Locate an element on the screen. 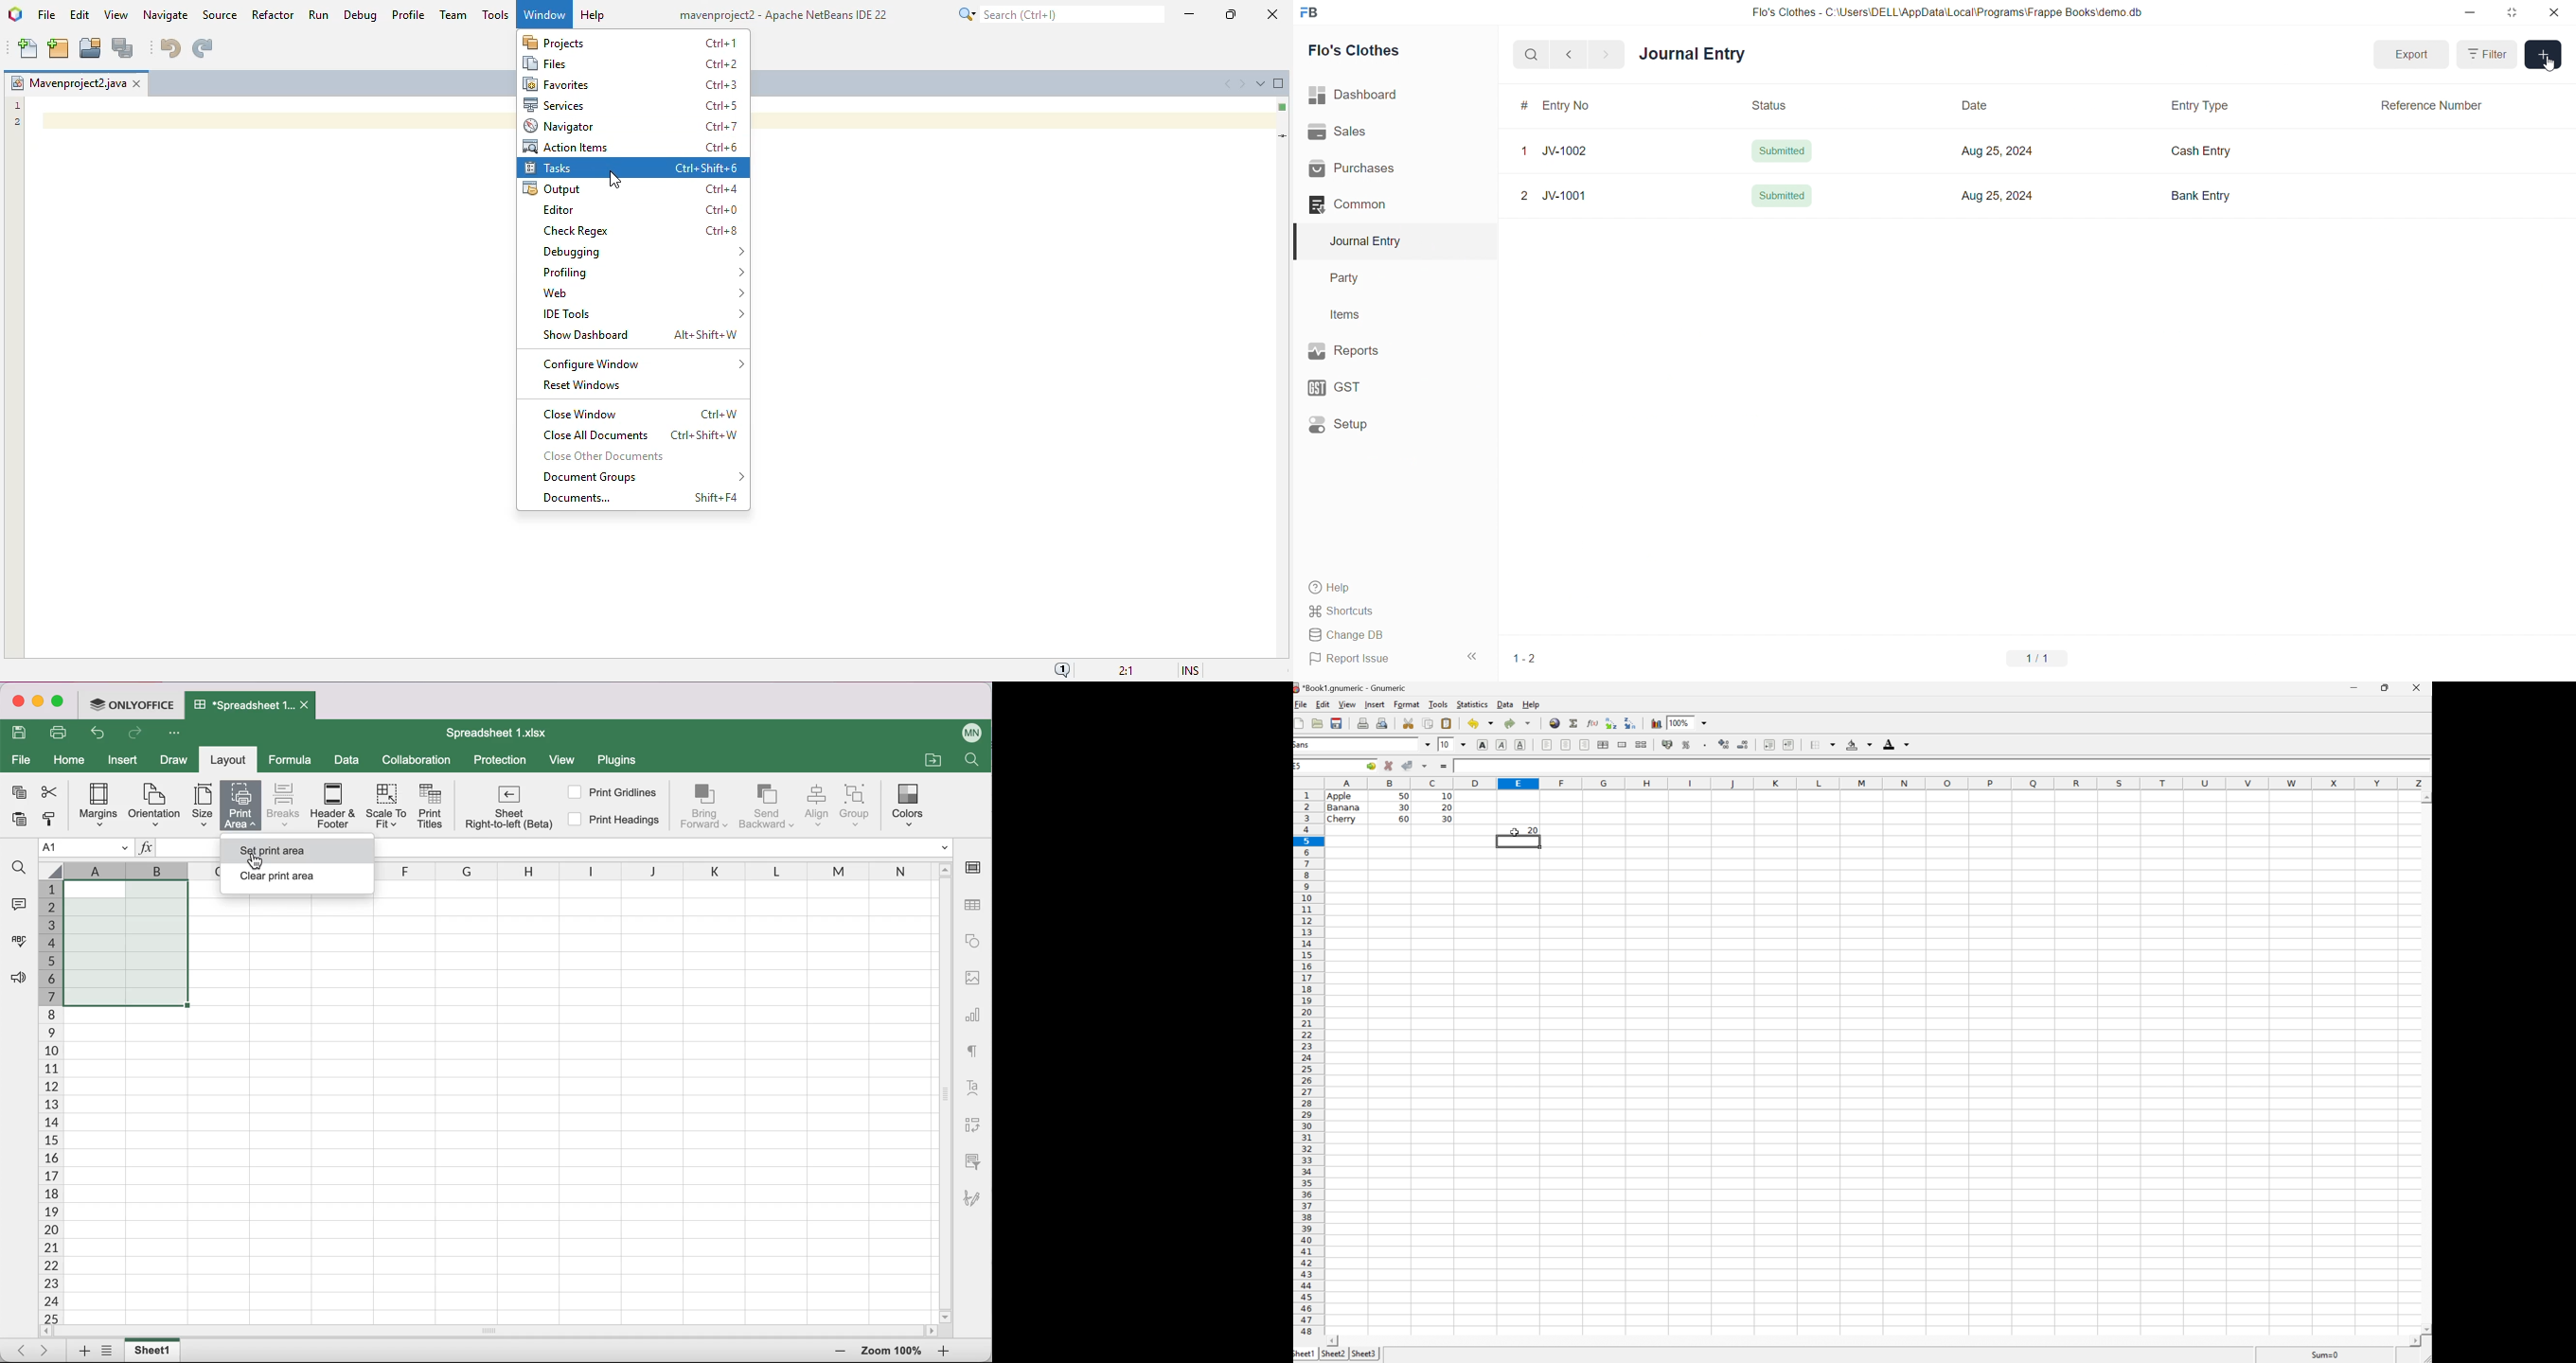  Entry No. is located at coordinates (1575, 105).